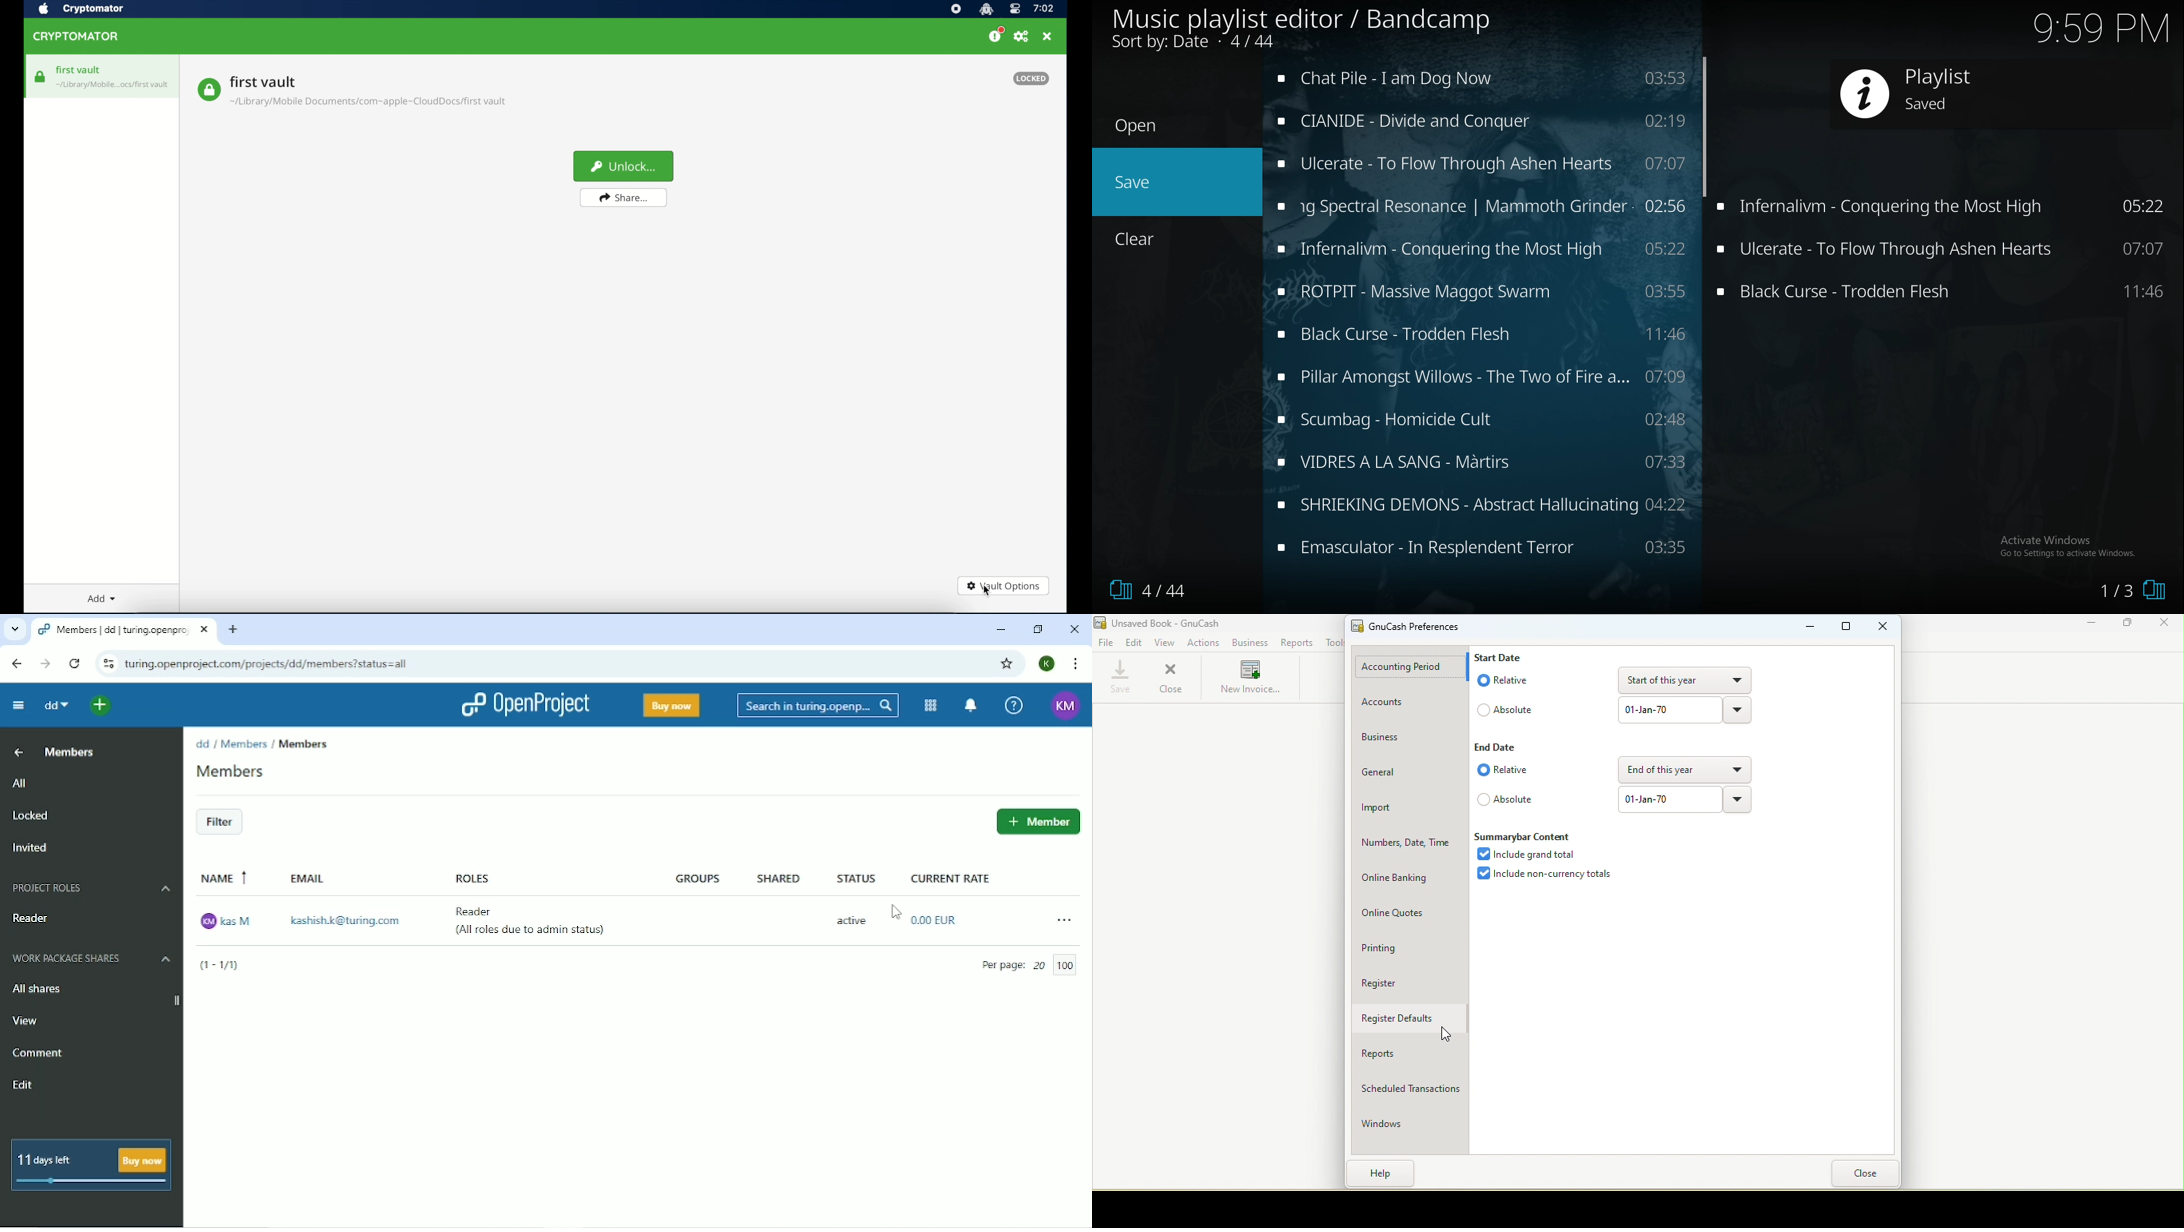  I want to click on Forward, so click(46, 664).